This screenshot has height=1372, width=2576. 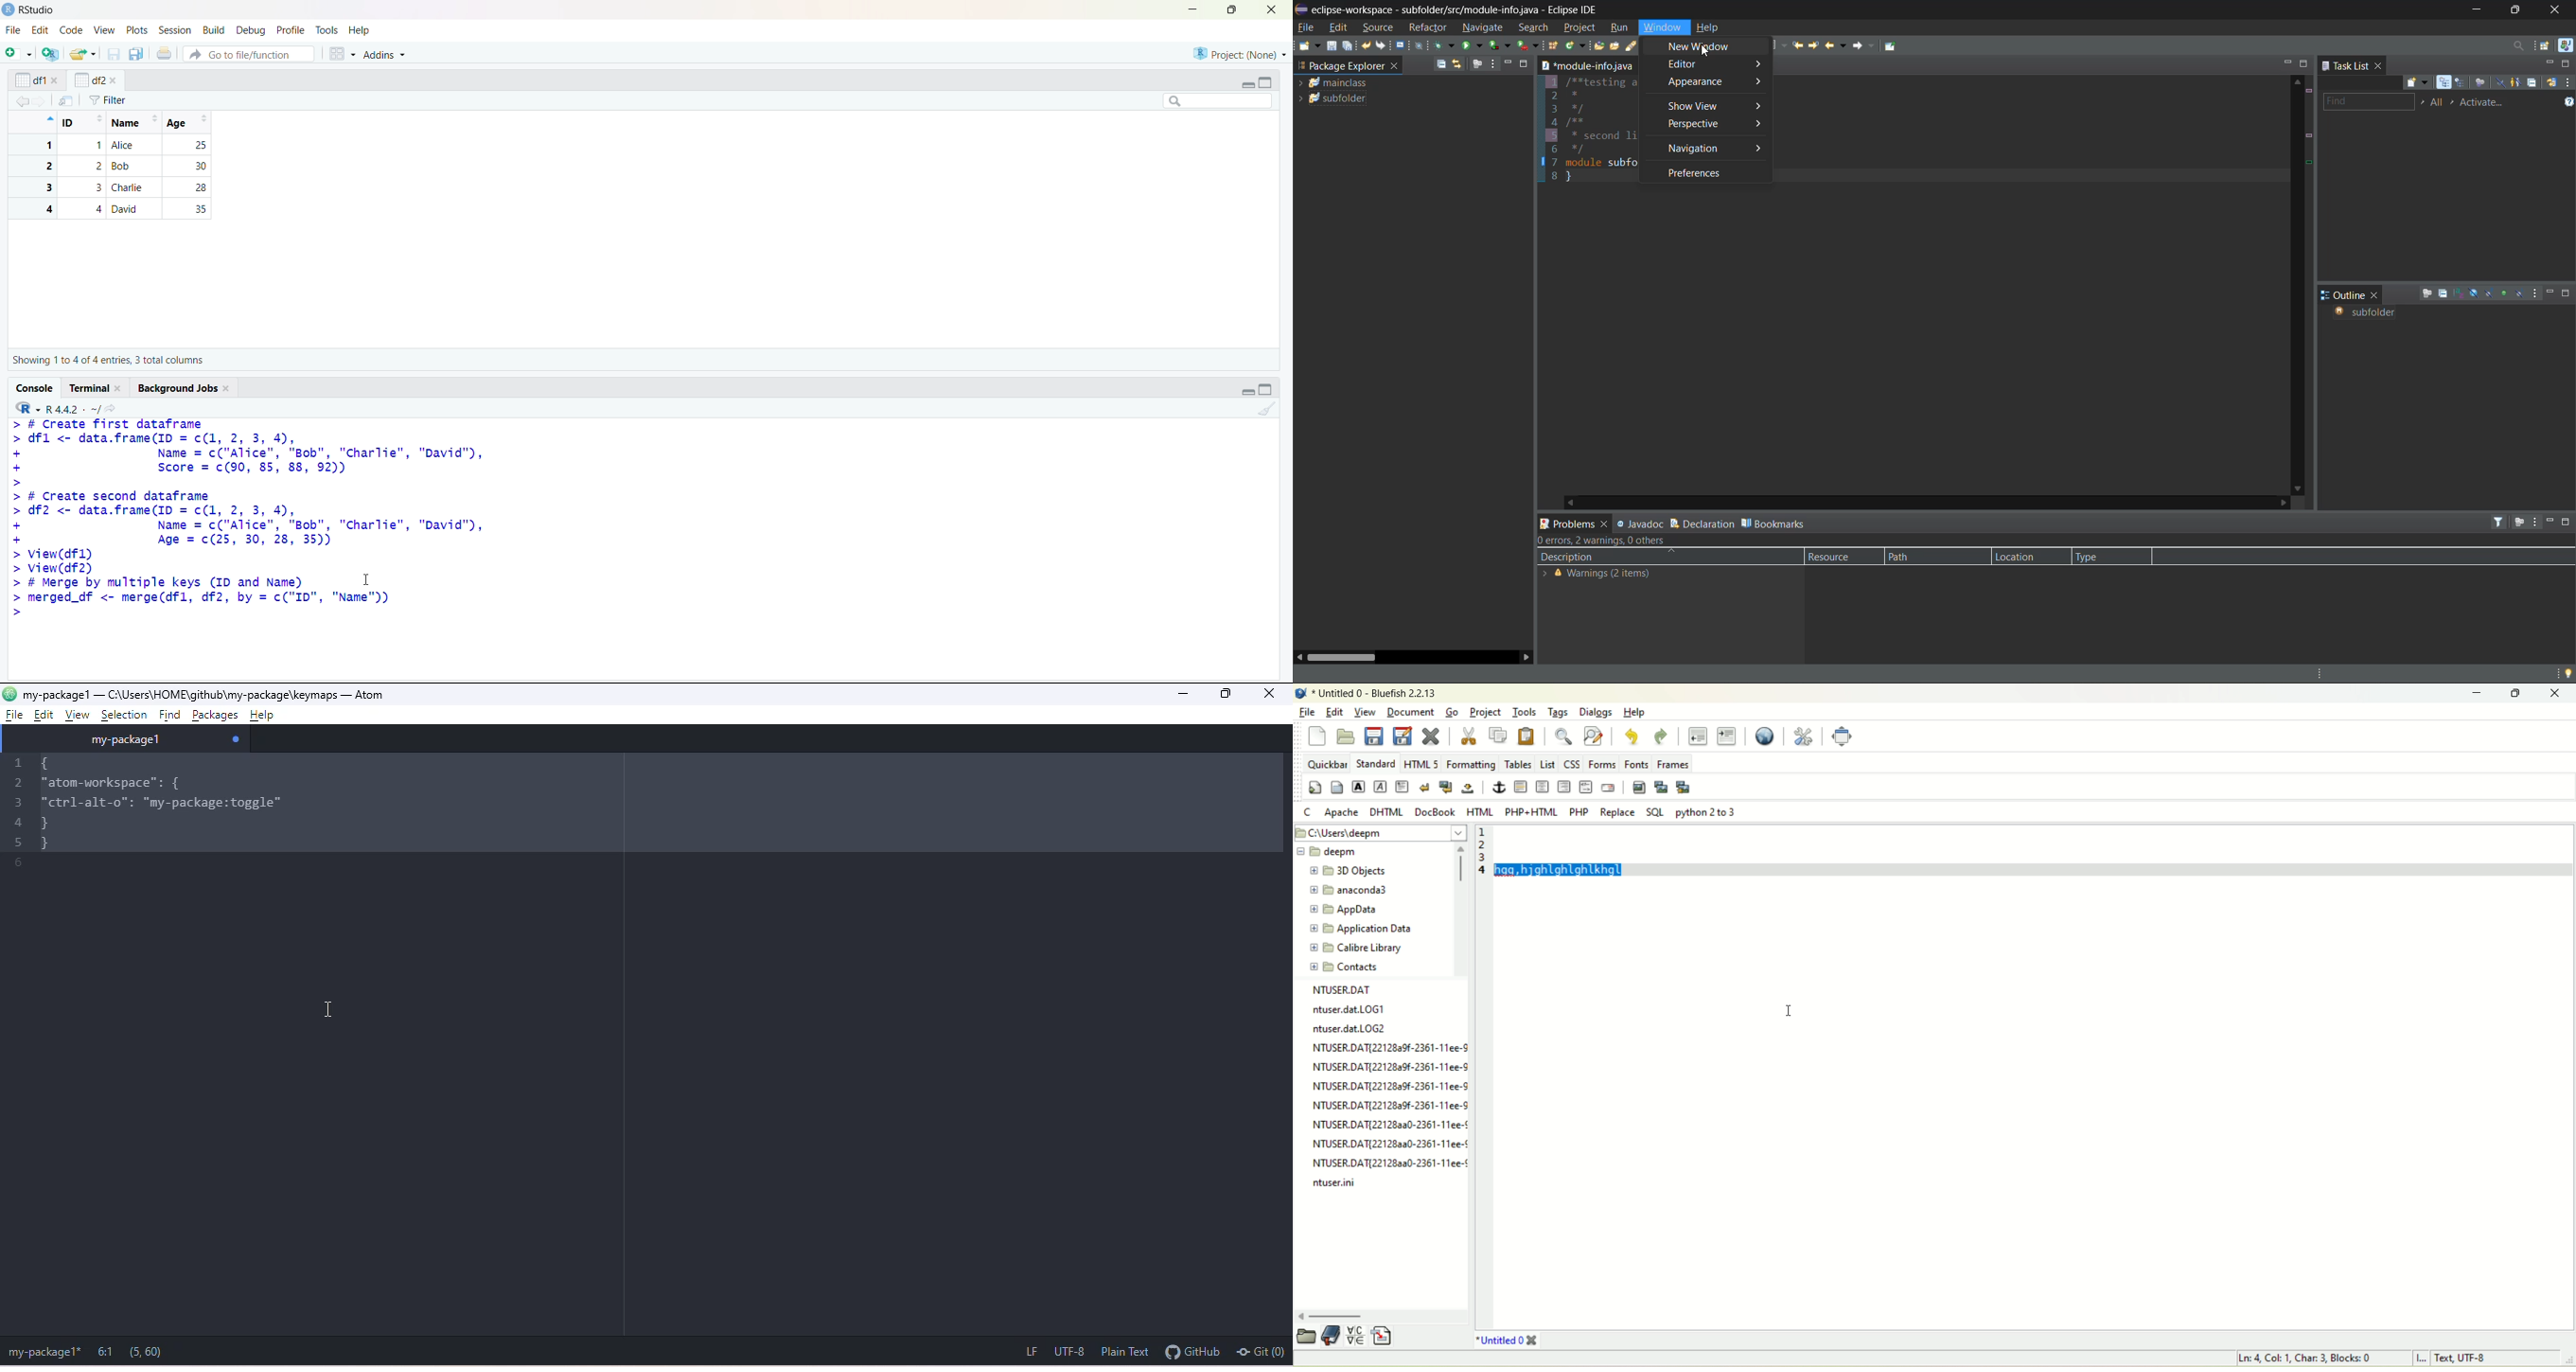 What do you see at coordinates (1765, 736) in the screenshot?
I see `view in browser` at bounding box center [1765, 736].